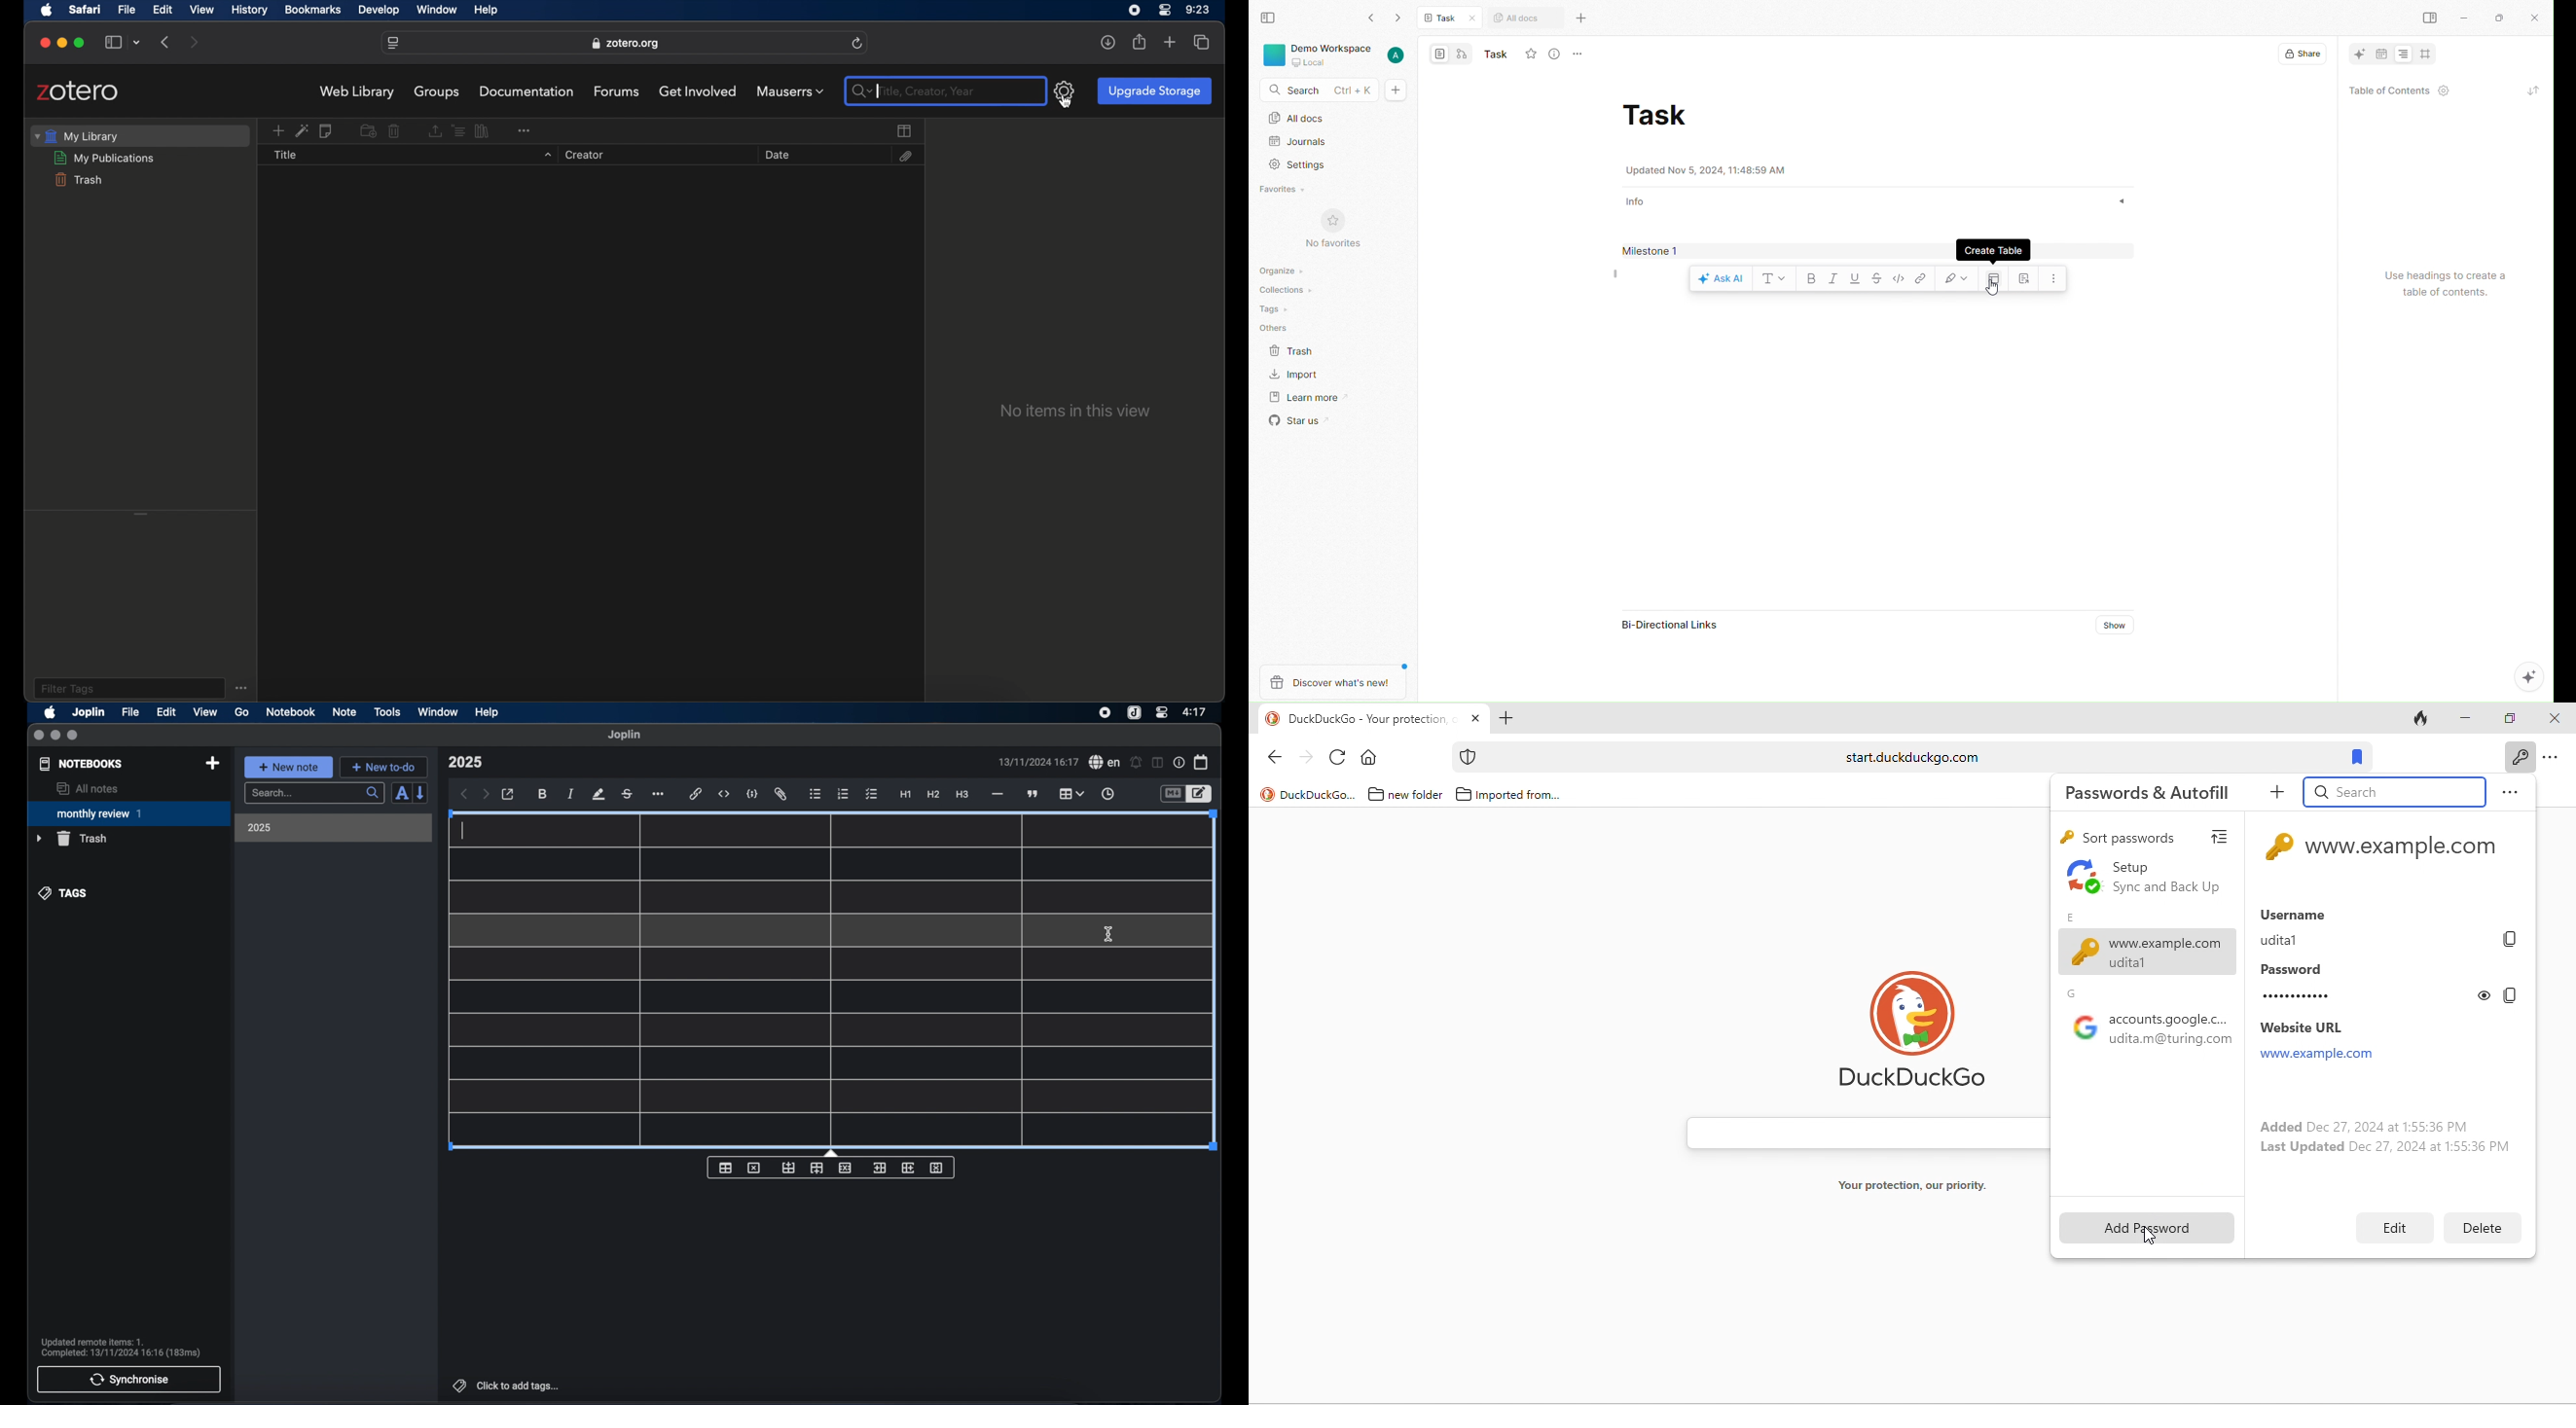 The image size is (2576, 1428). I want to click on delete, so click(2482, 1228).